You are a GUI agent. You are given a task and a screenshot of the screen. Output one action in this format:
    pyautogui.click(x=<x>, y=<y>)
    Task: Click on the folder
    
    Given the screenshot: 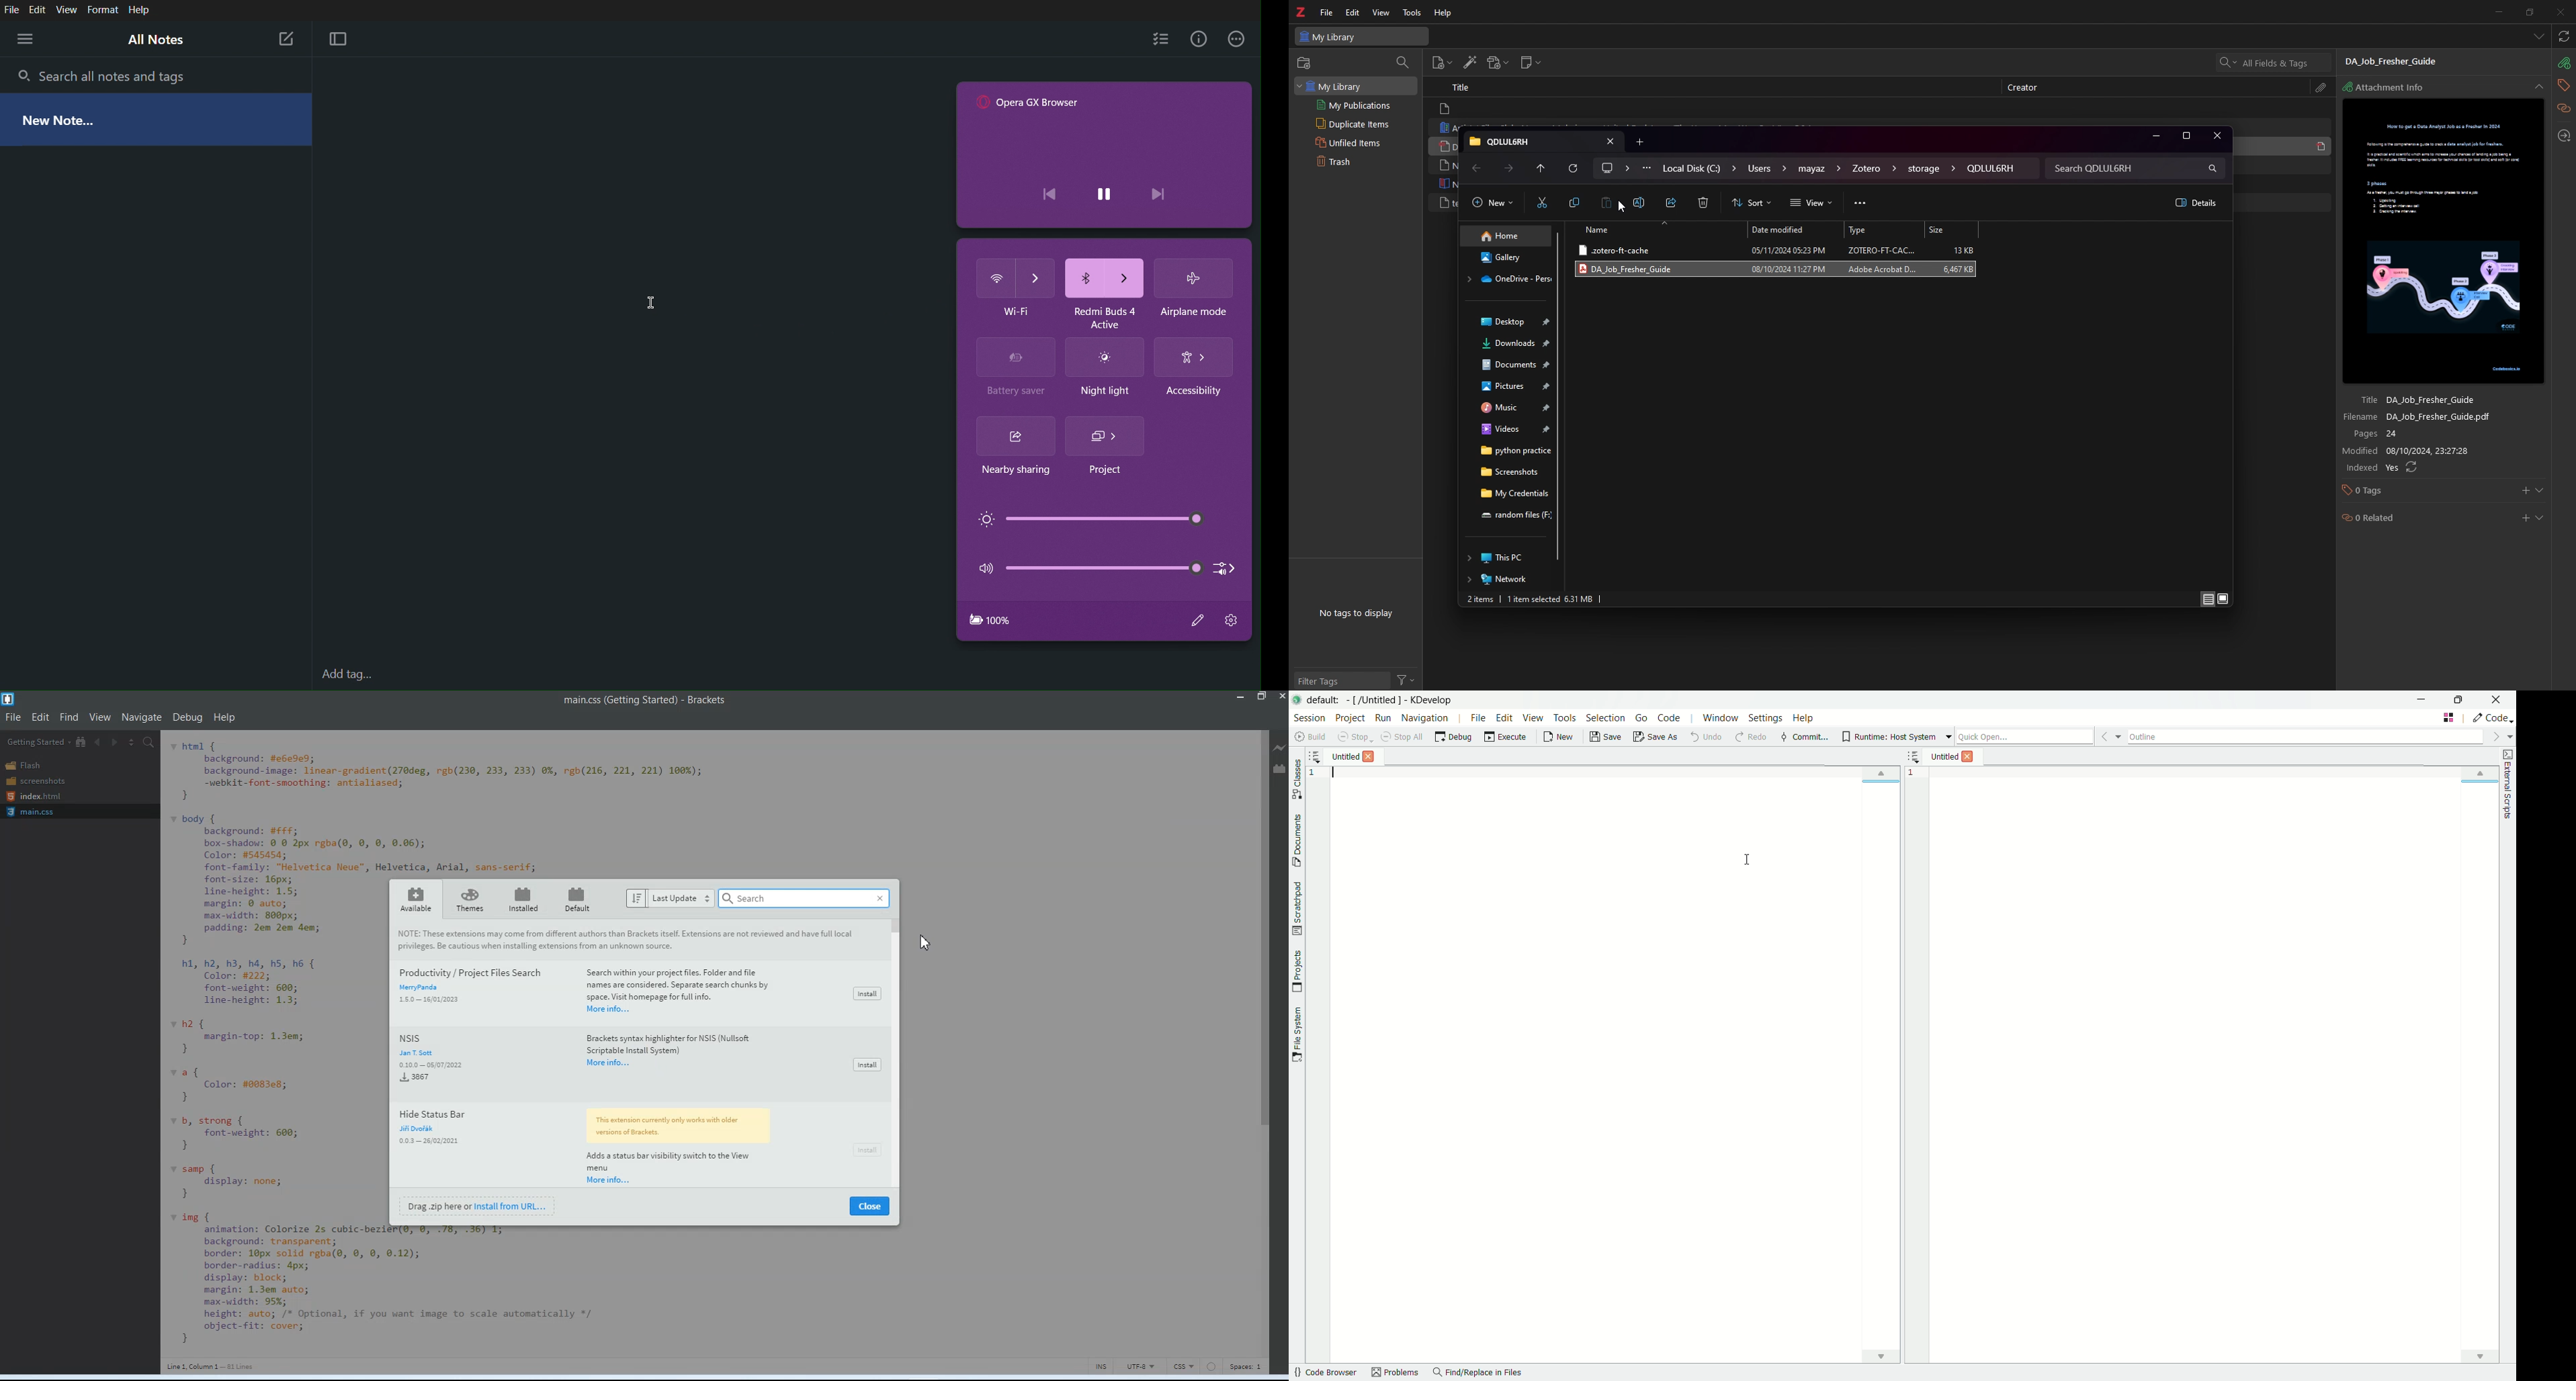 What is the action you would take?
    pyautogui.click(x=1508, y=452)
    